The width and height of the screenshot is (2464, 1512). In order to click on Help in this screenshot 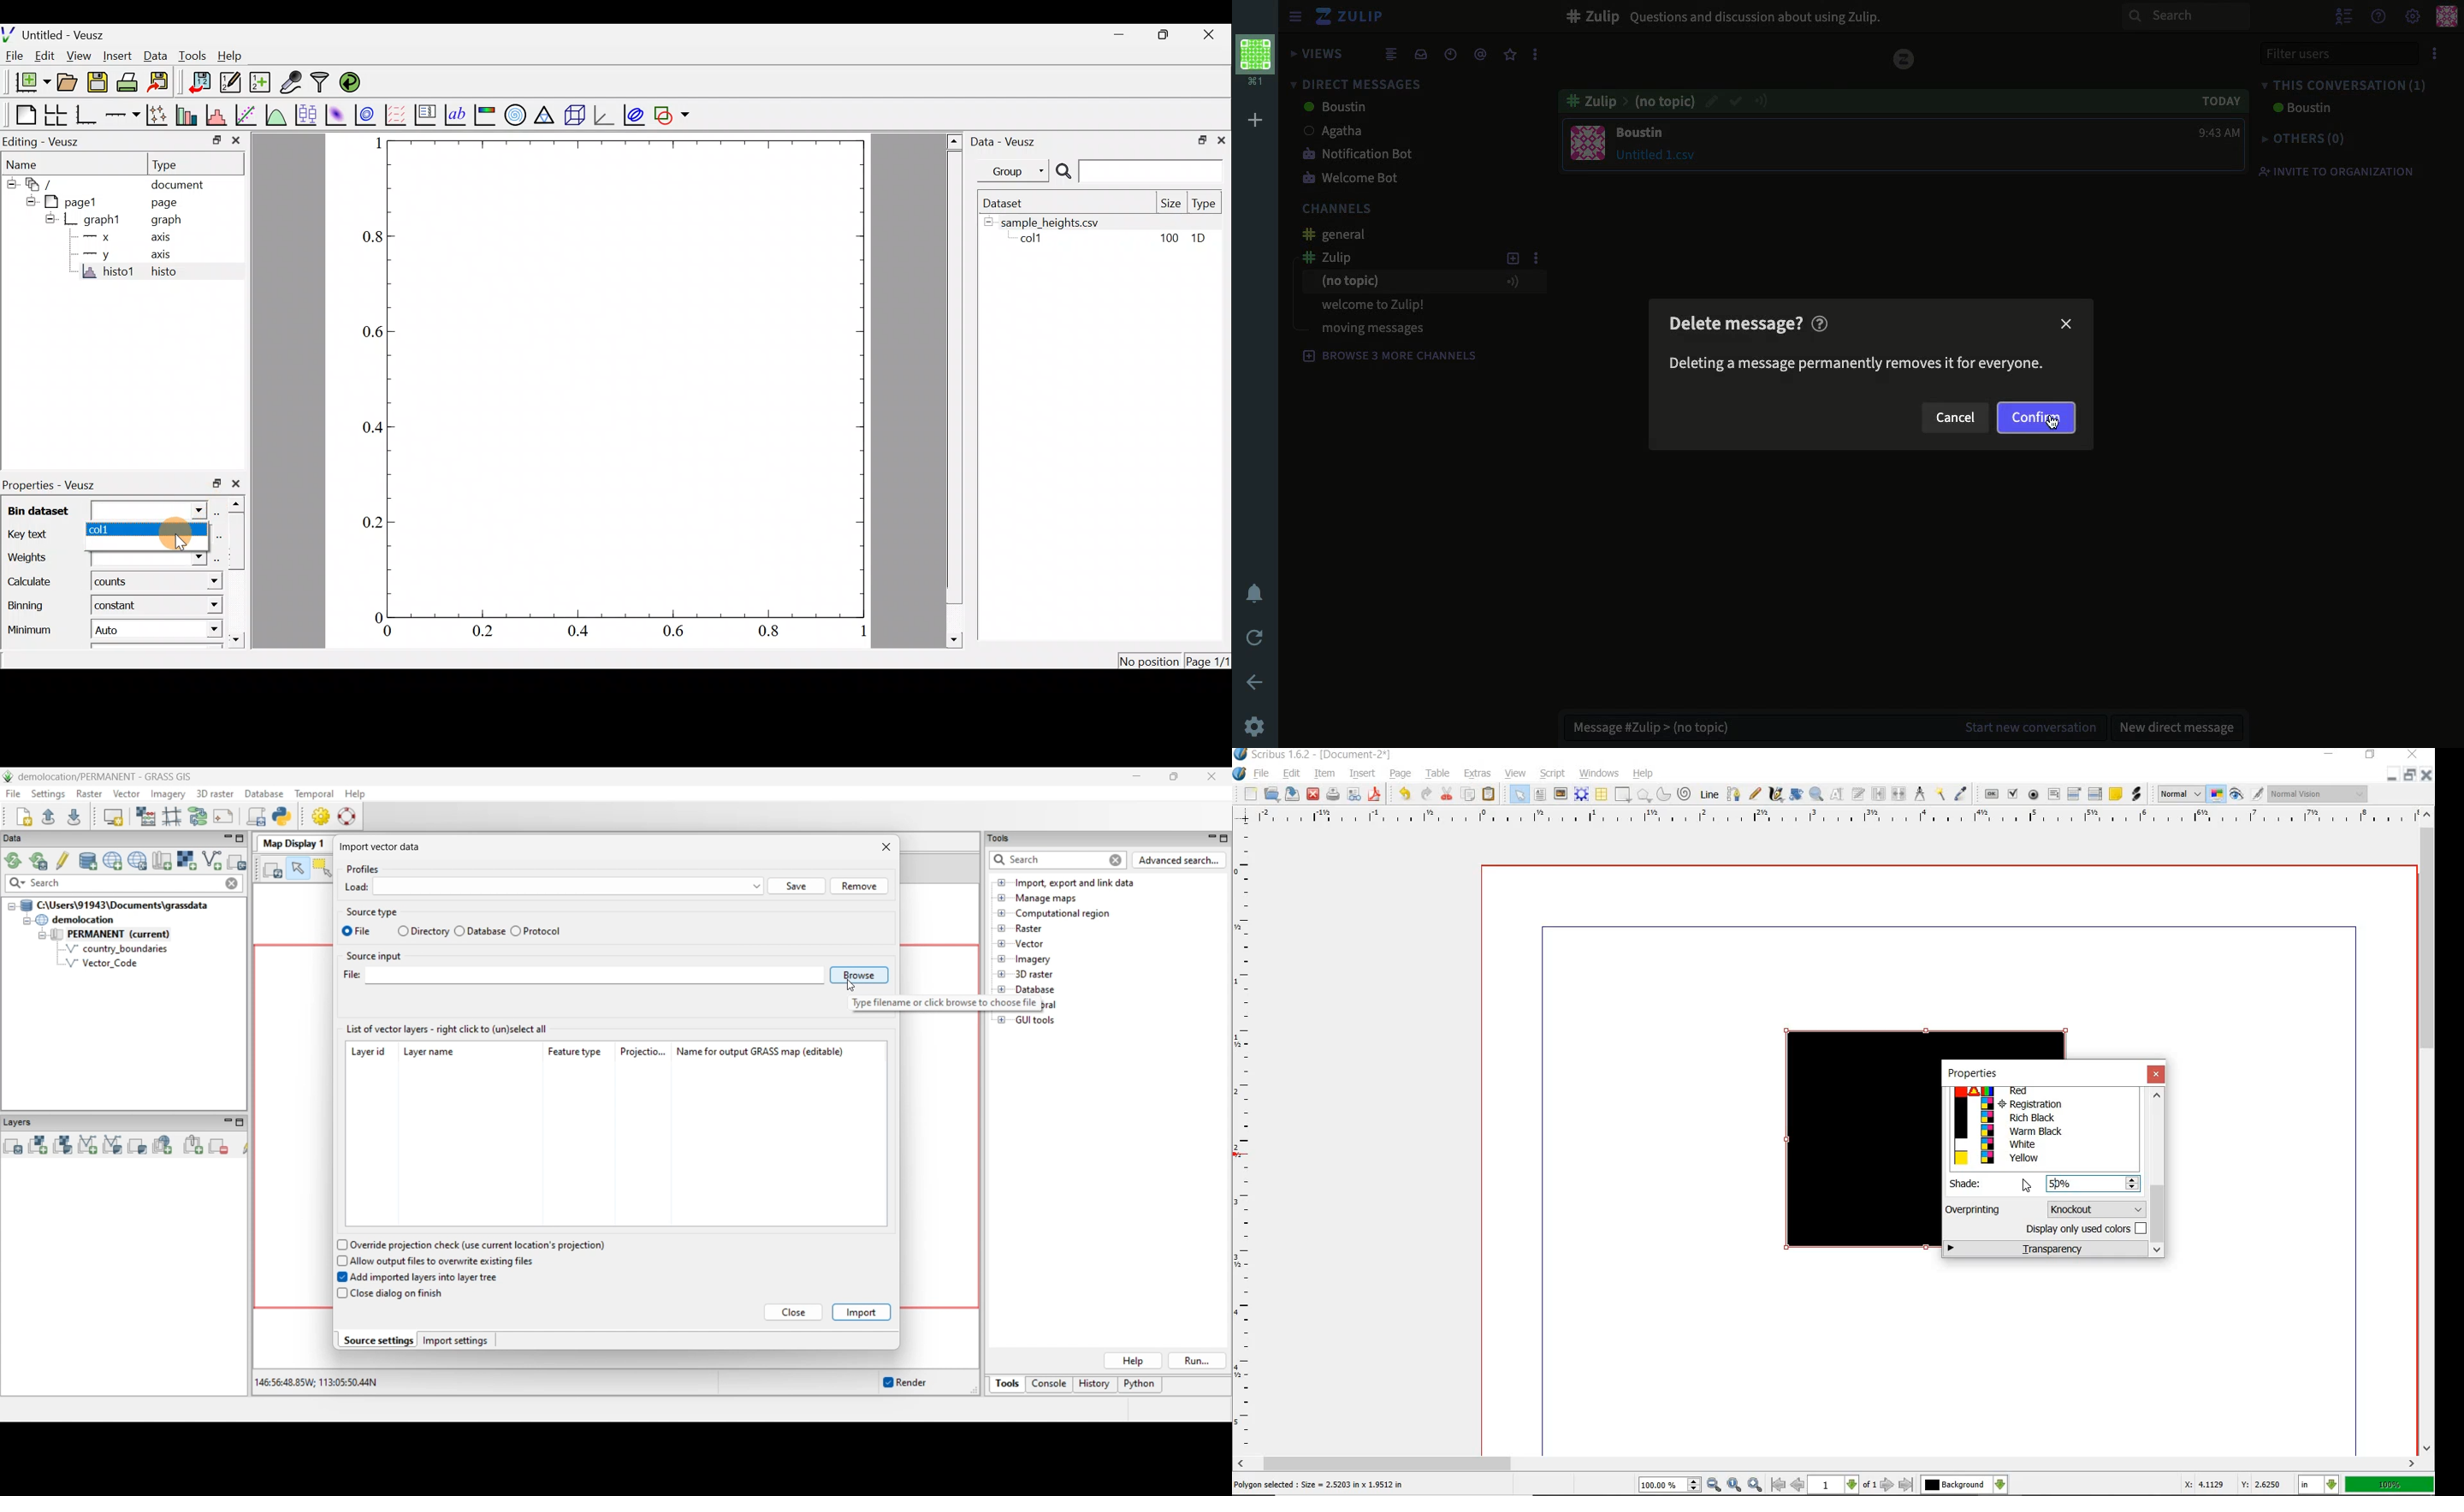, I will do `click(234, 58)`.